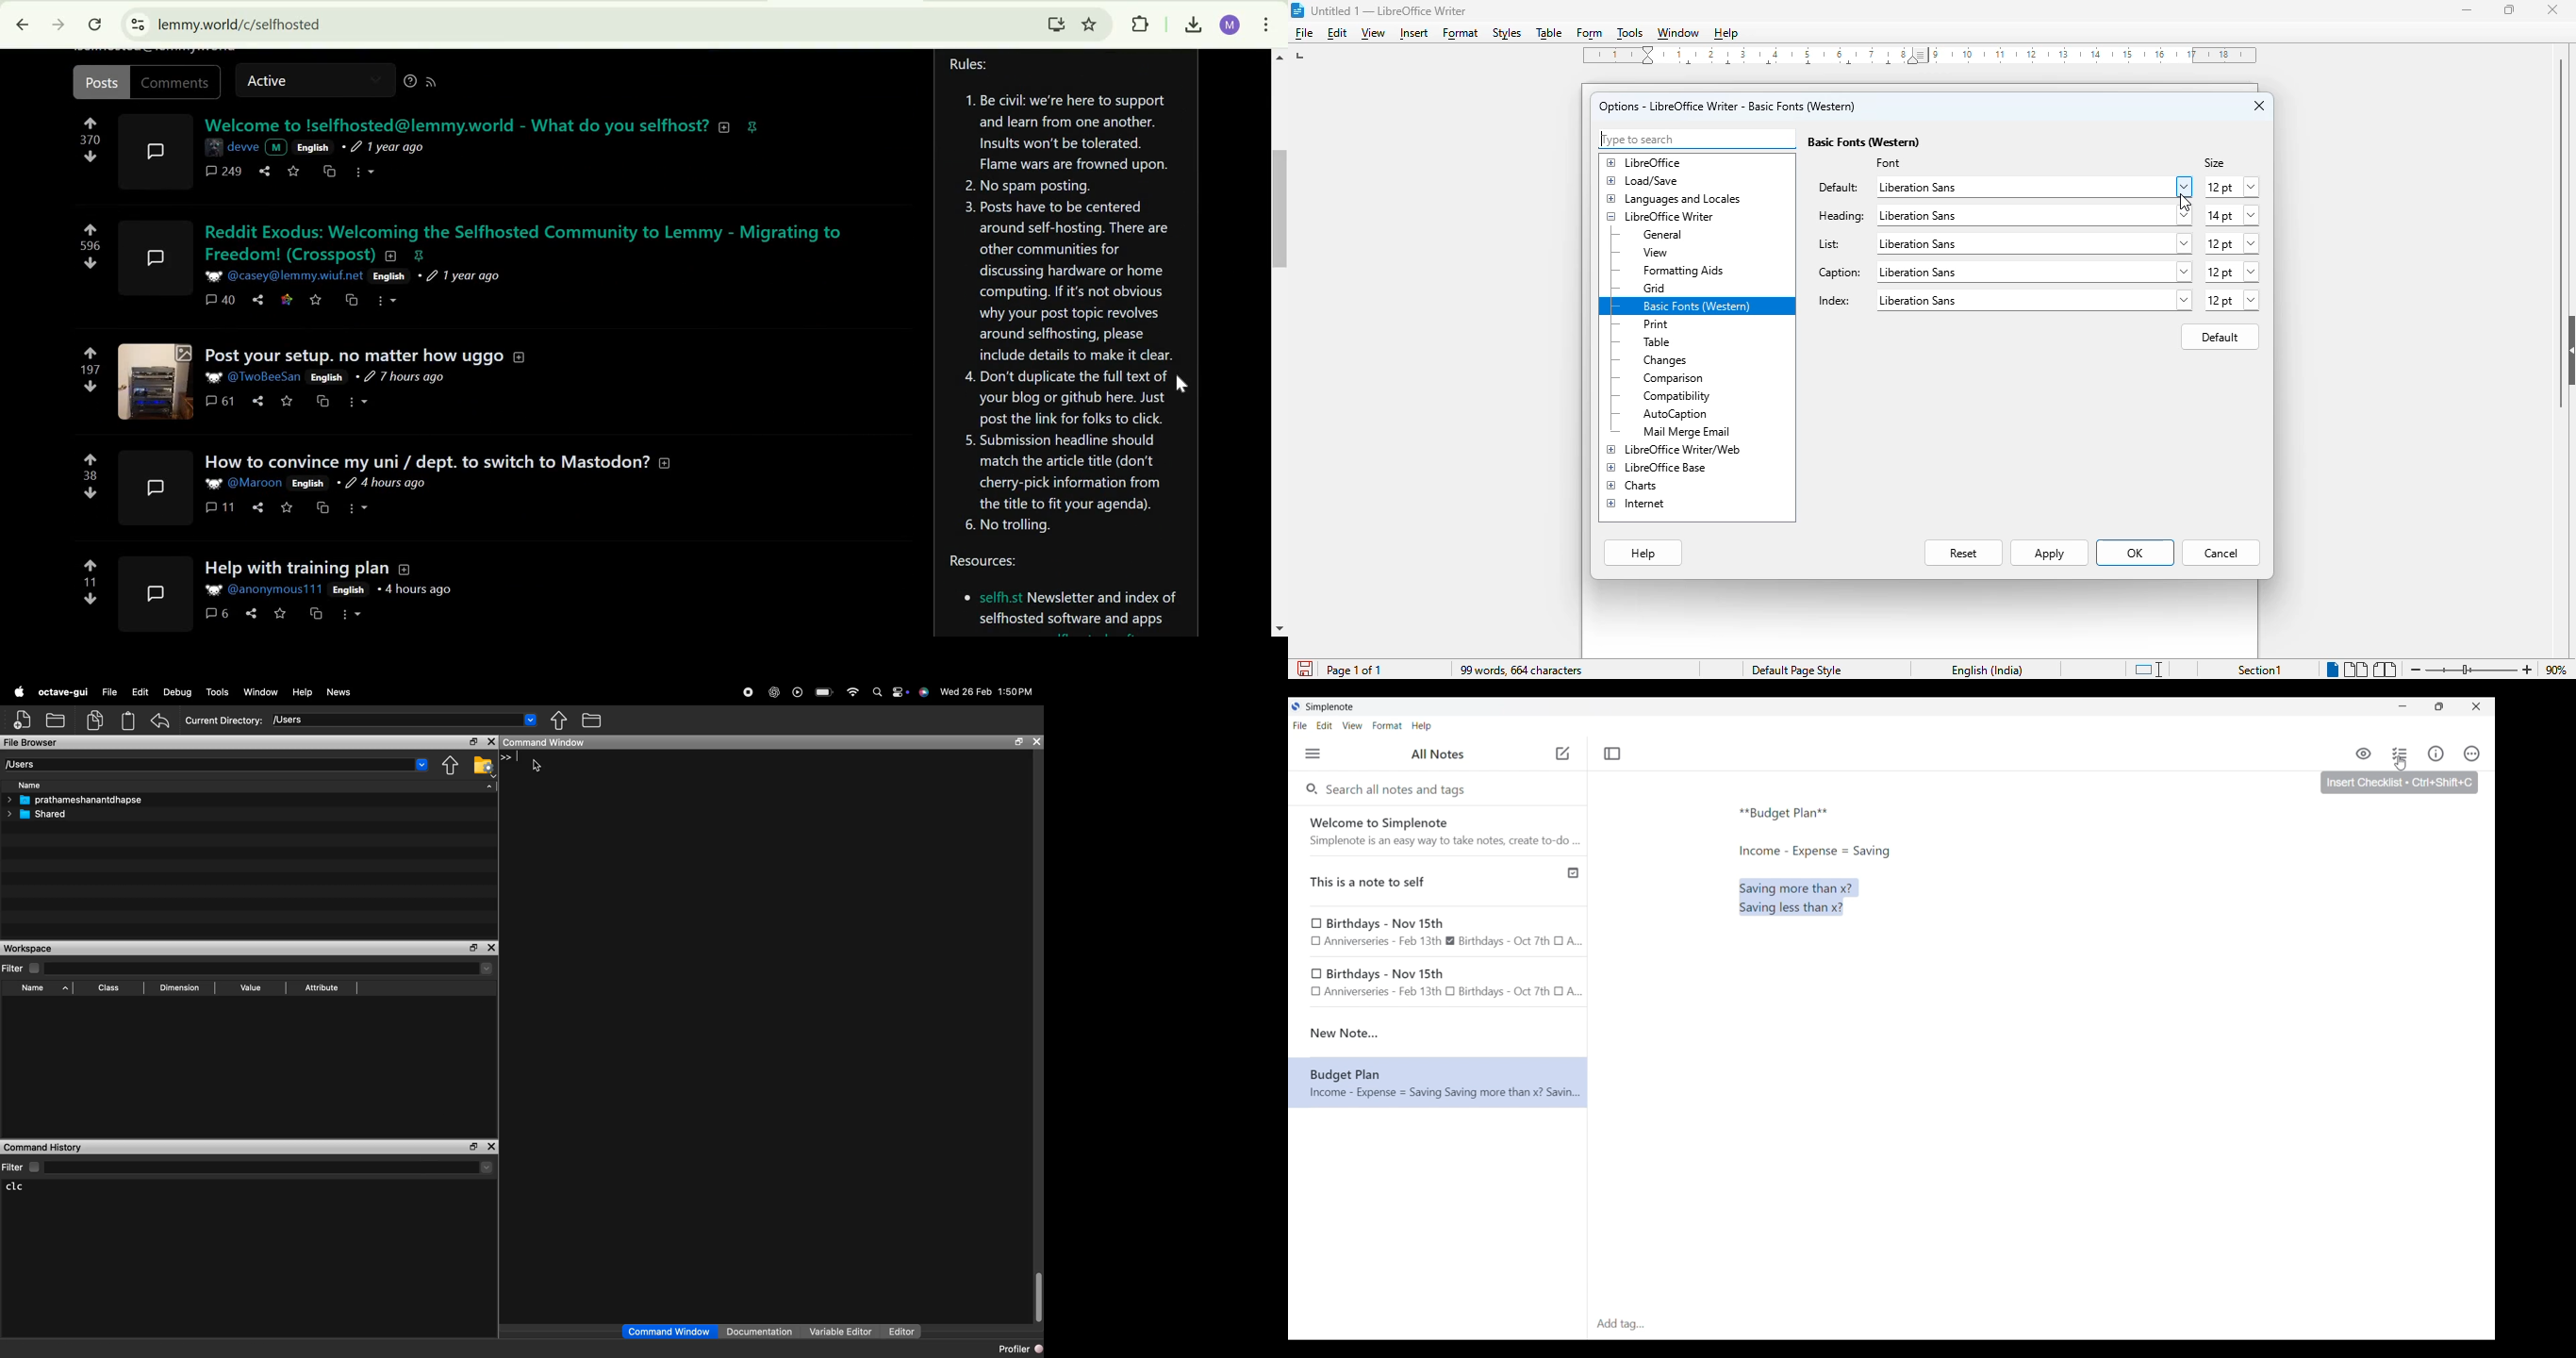  Describe the element at coordinates (221, 172) in the screenshot. I see `comments` at that location.